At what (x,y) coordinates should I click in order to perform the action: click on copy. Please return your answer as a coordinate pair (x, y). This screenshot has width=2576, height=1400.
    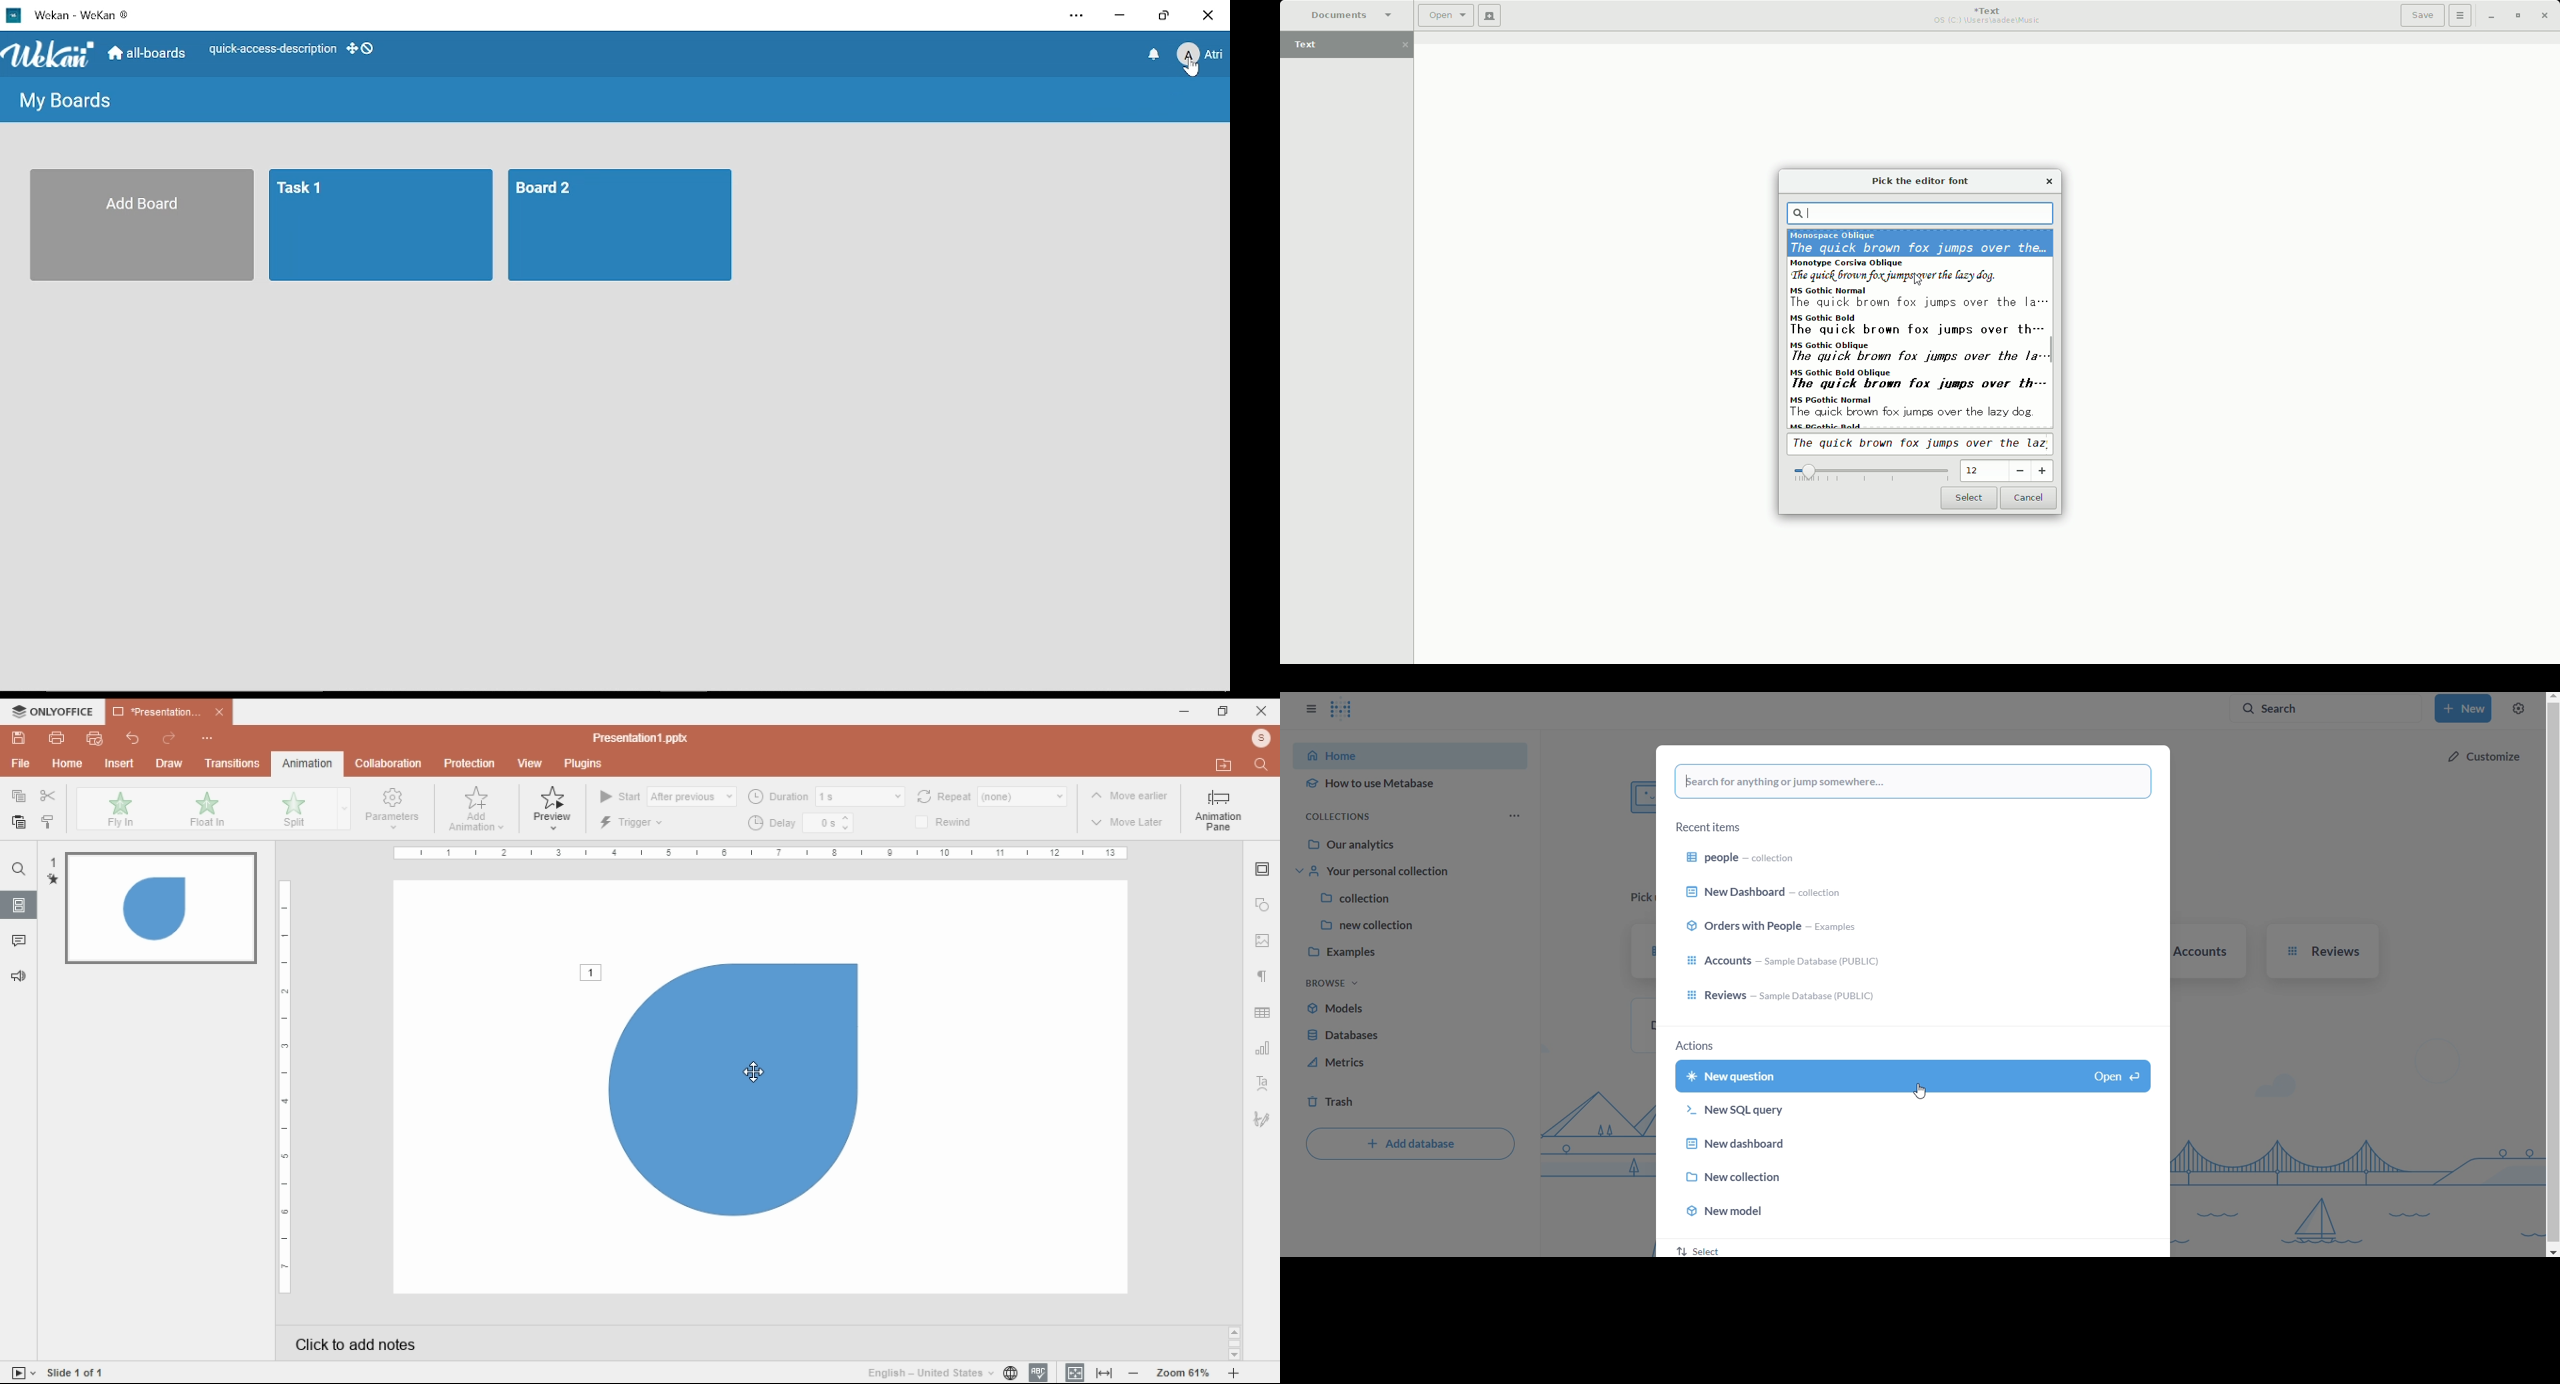
    Looking at the image, I should click on (19, 797).